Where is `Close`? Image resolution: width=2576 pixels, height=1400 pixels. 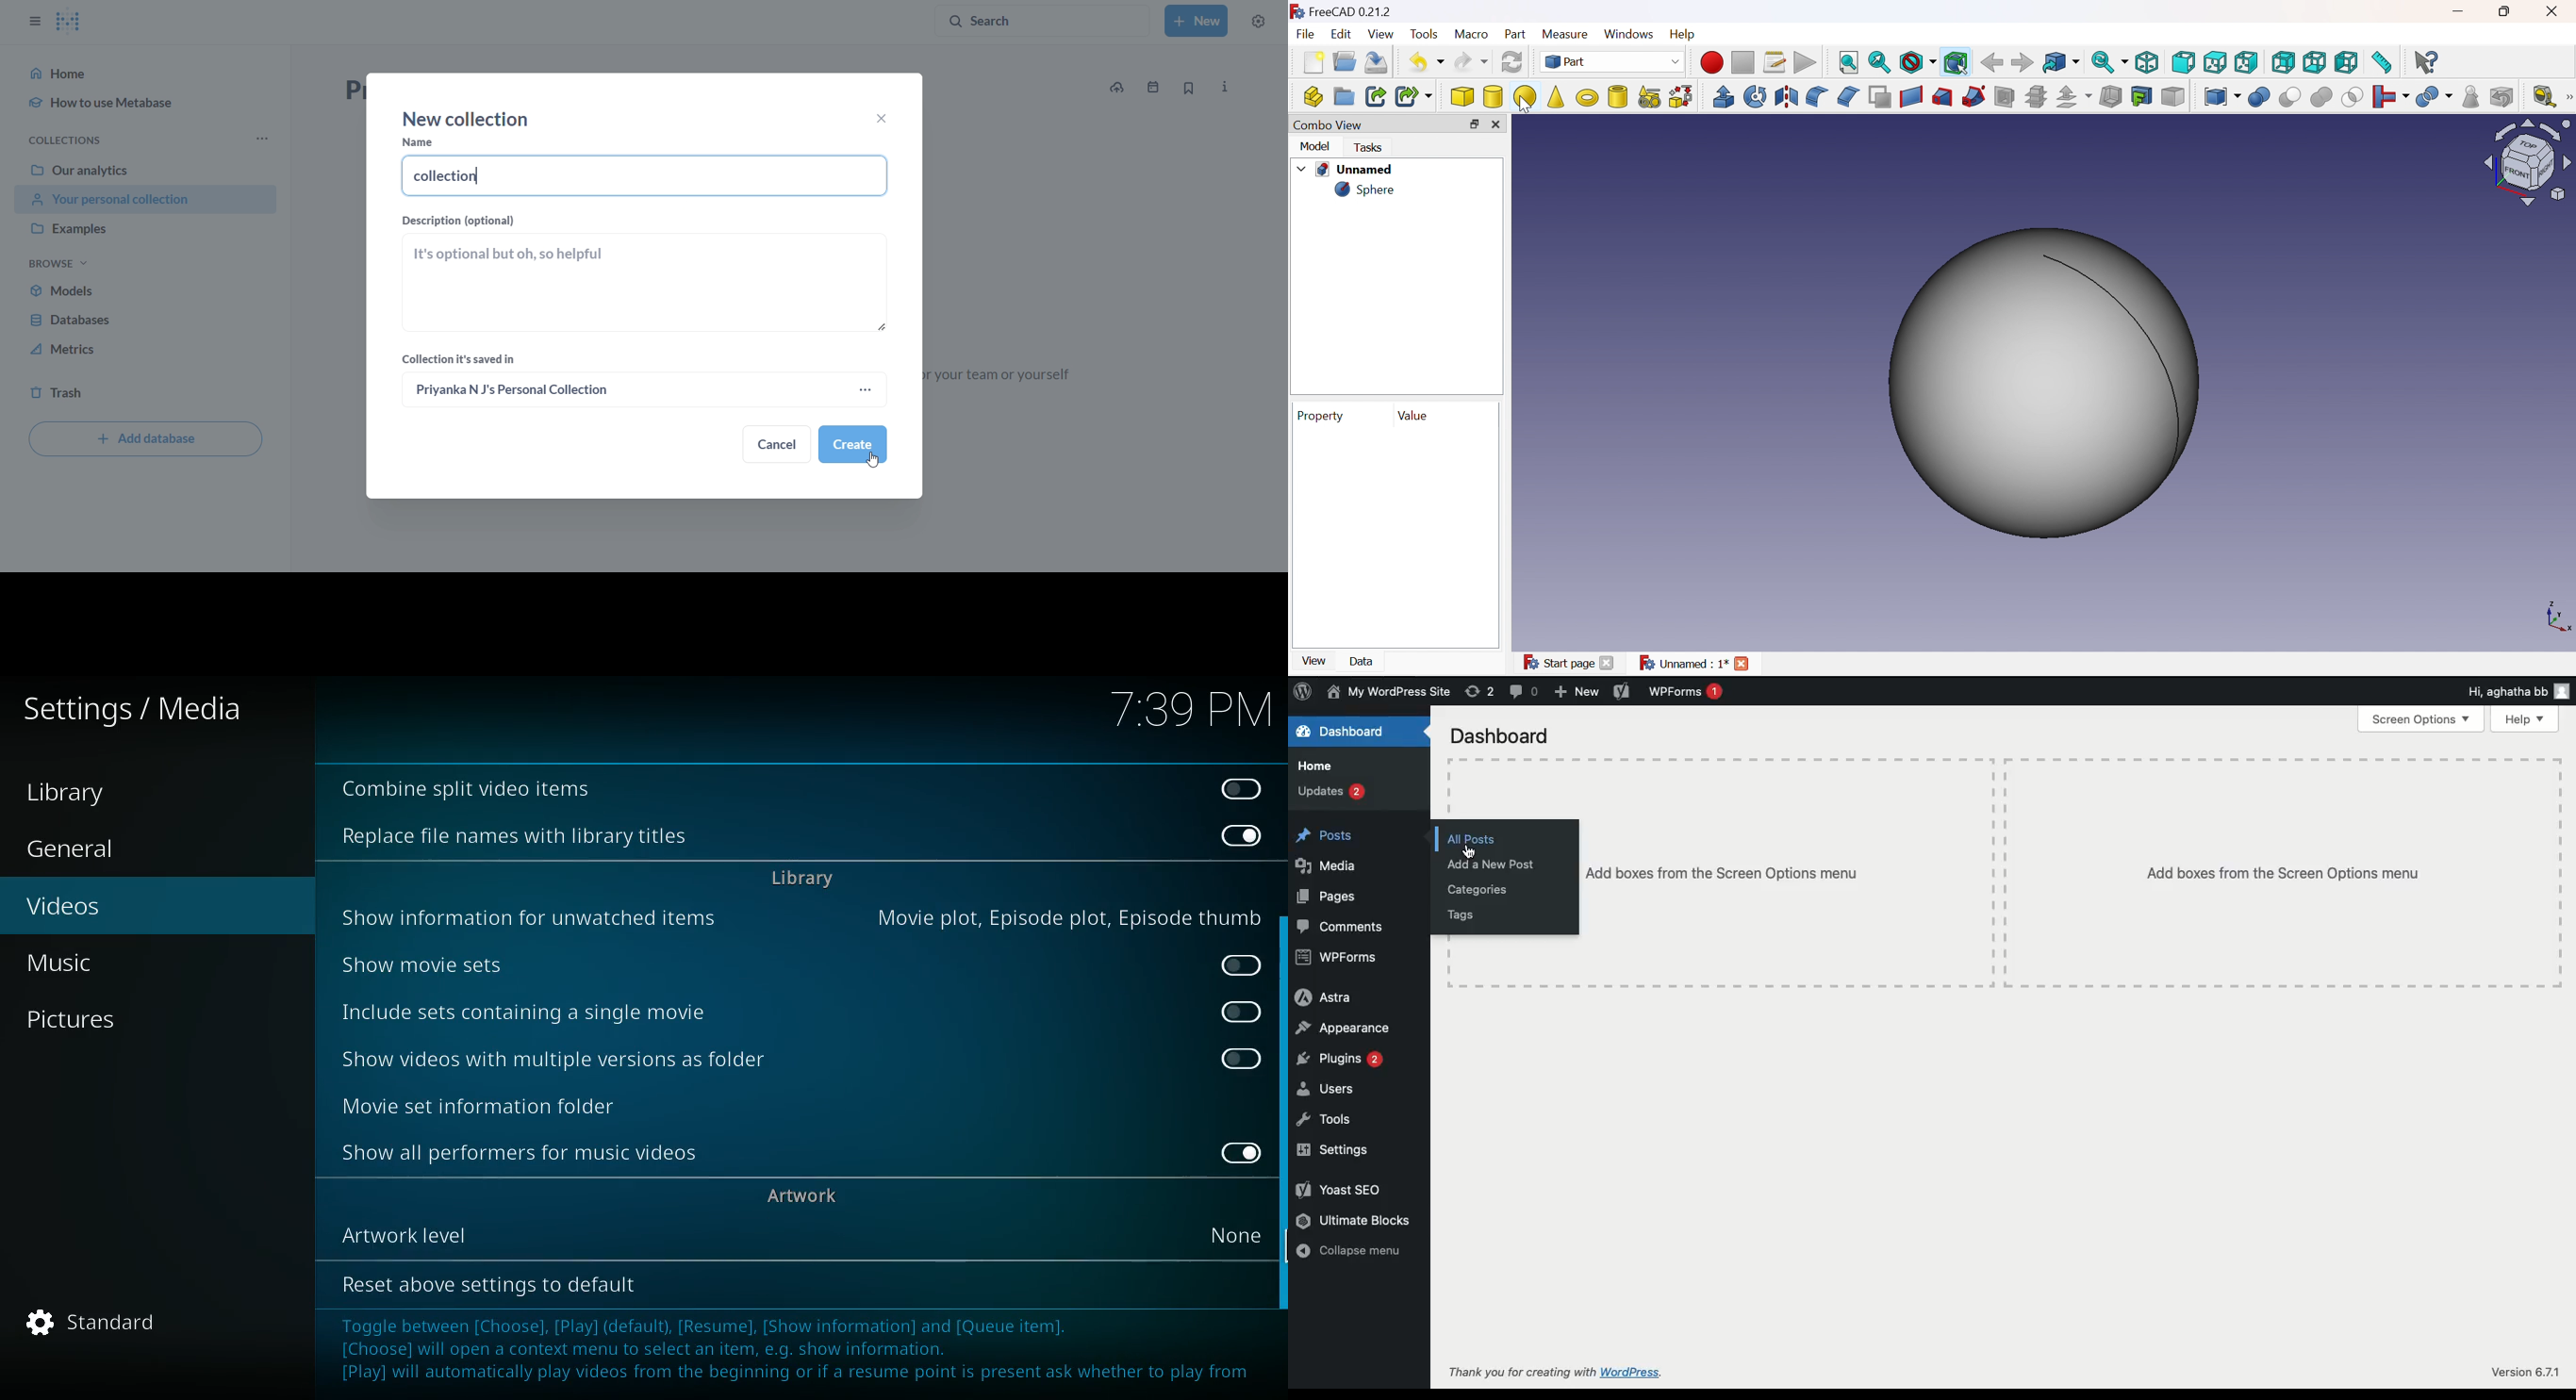
Close is located at coordinates (1499, 125).